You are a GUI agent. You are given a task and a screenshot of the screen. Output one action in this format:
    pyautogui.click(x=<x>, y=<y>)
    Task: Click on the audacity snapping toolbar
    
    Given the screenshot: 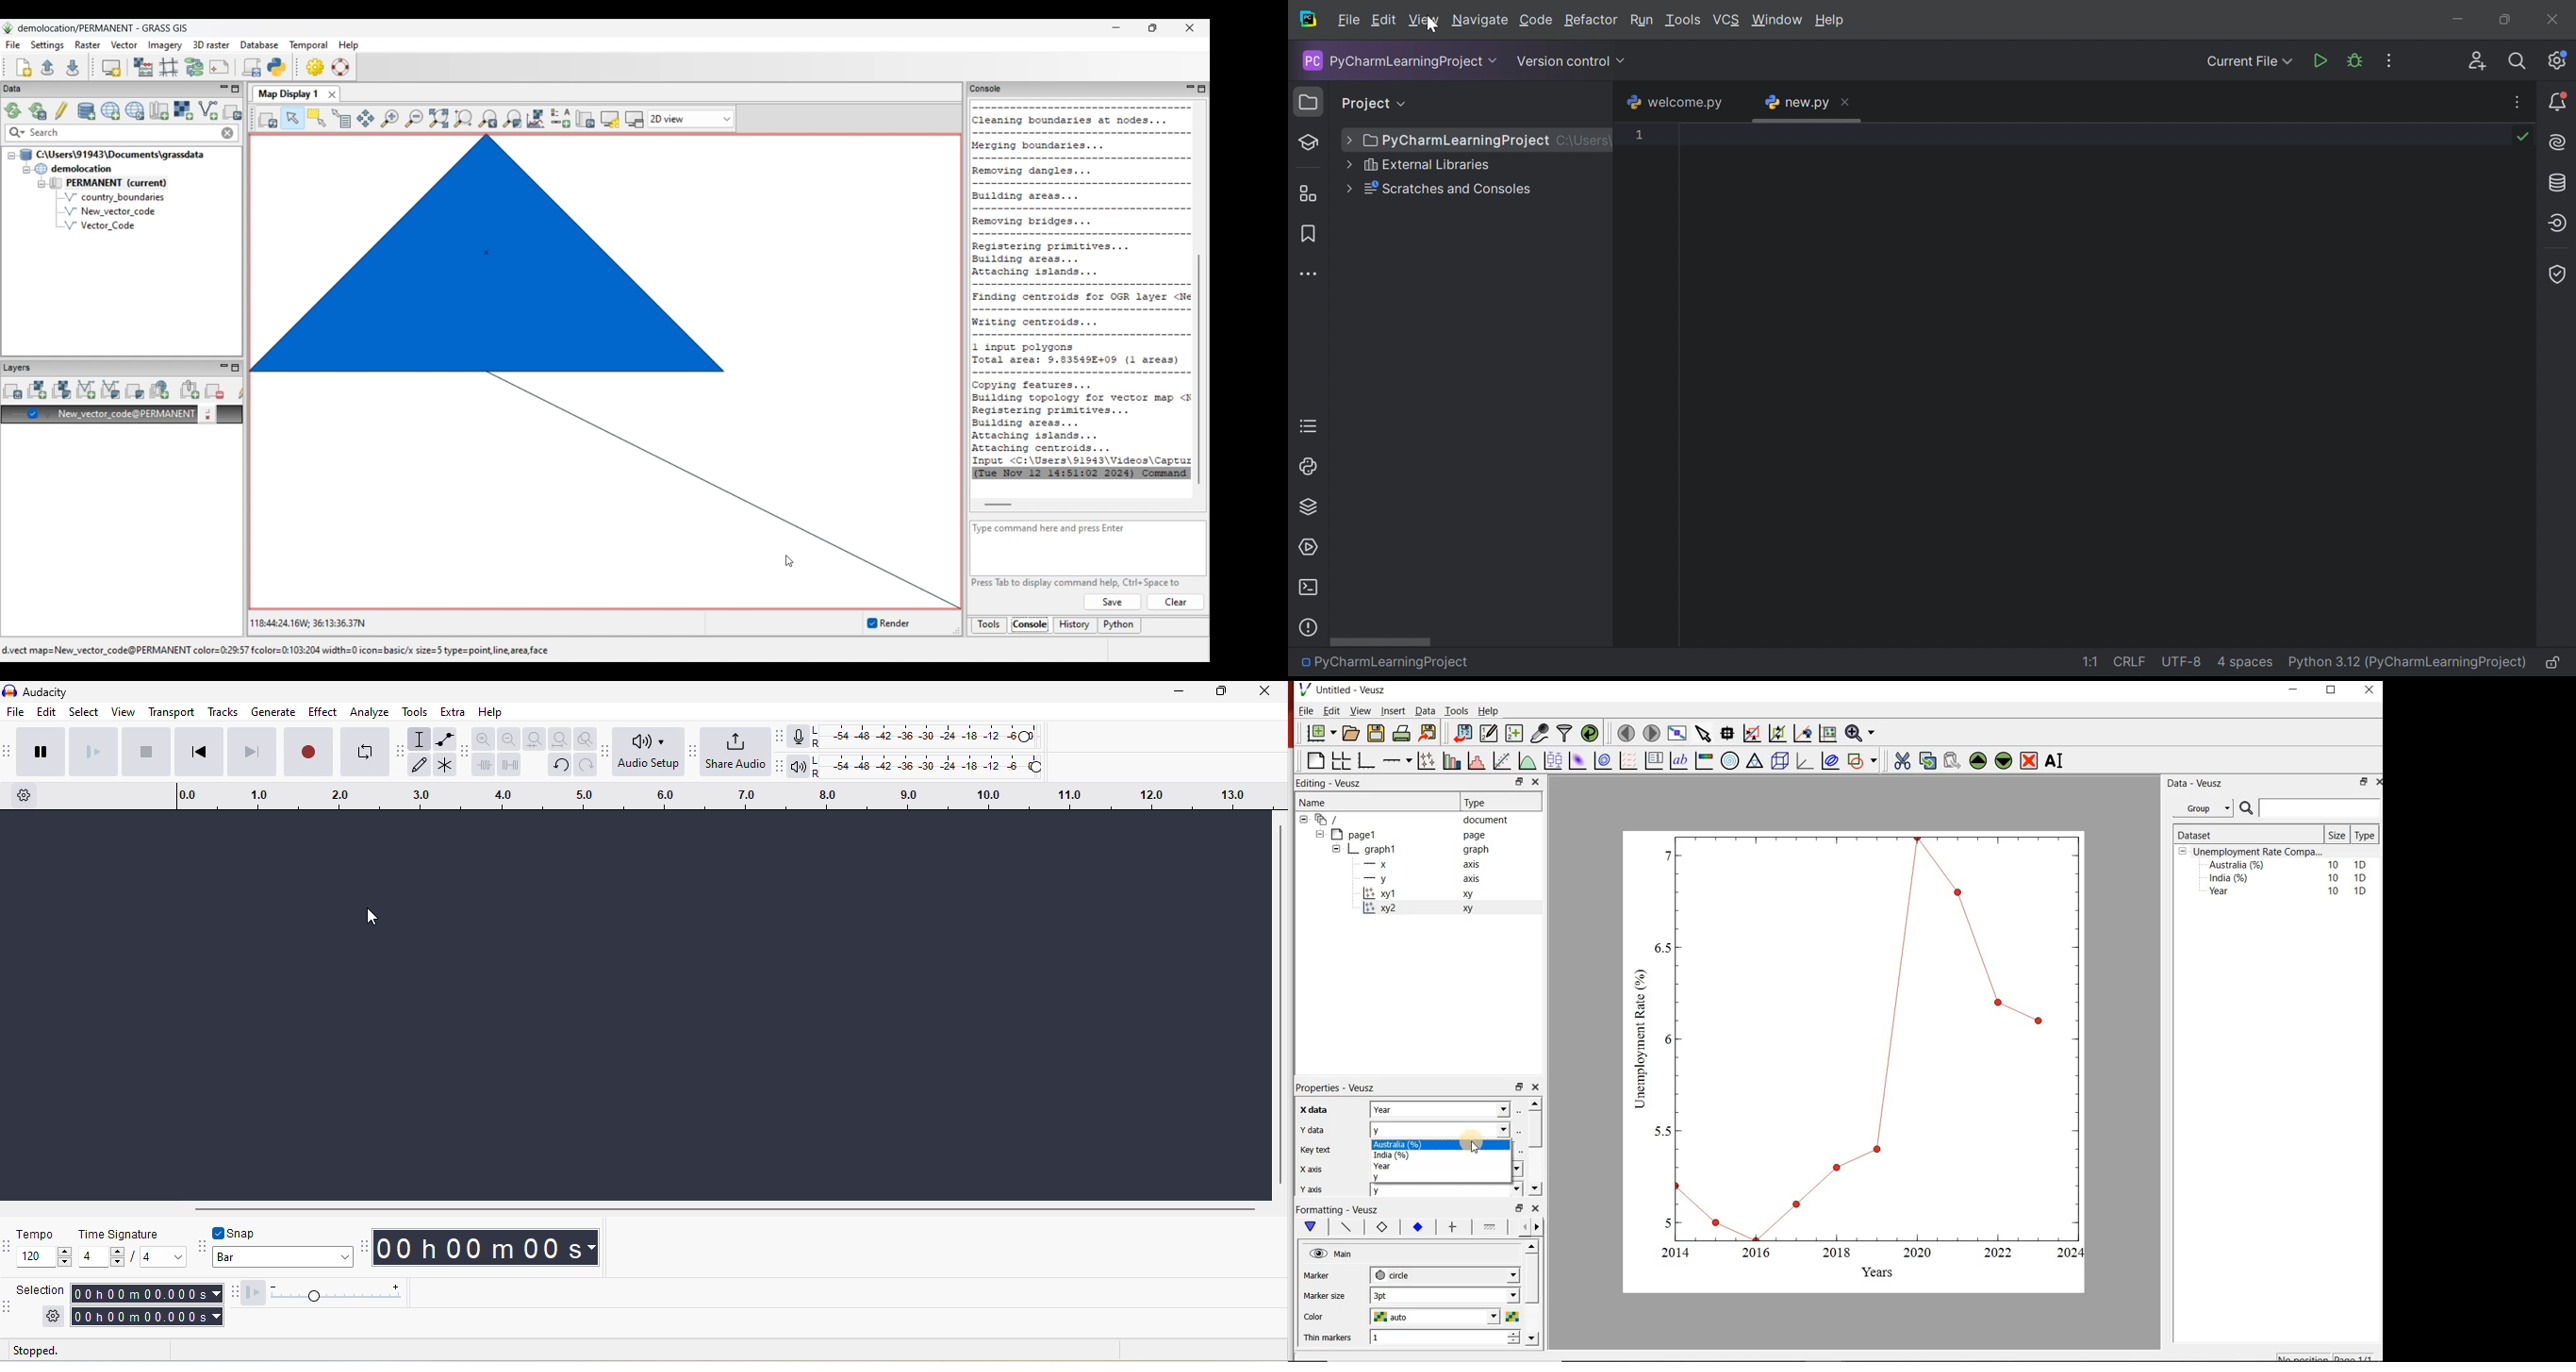 What is the action you would take?
    pyautogui.click(x=204, y=1245)
    